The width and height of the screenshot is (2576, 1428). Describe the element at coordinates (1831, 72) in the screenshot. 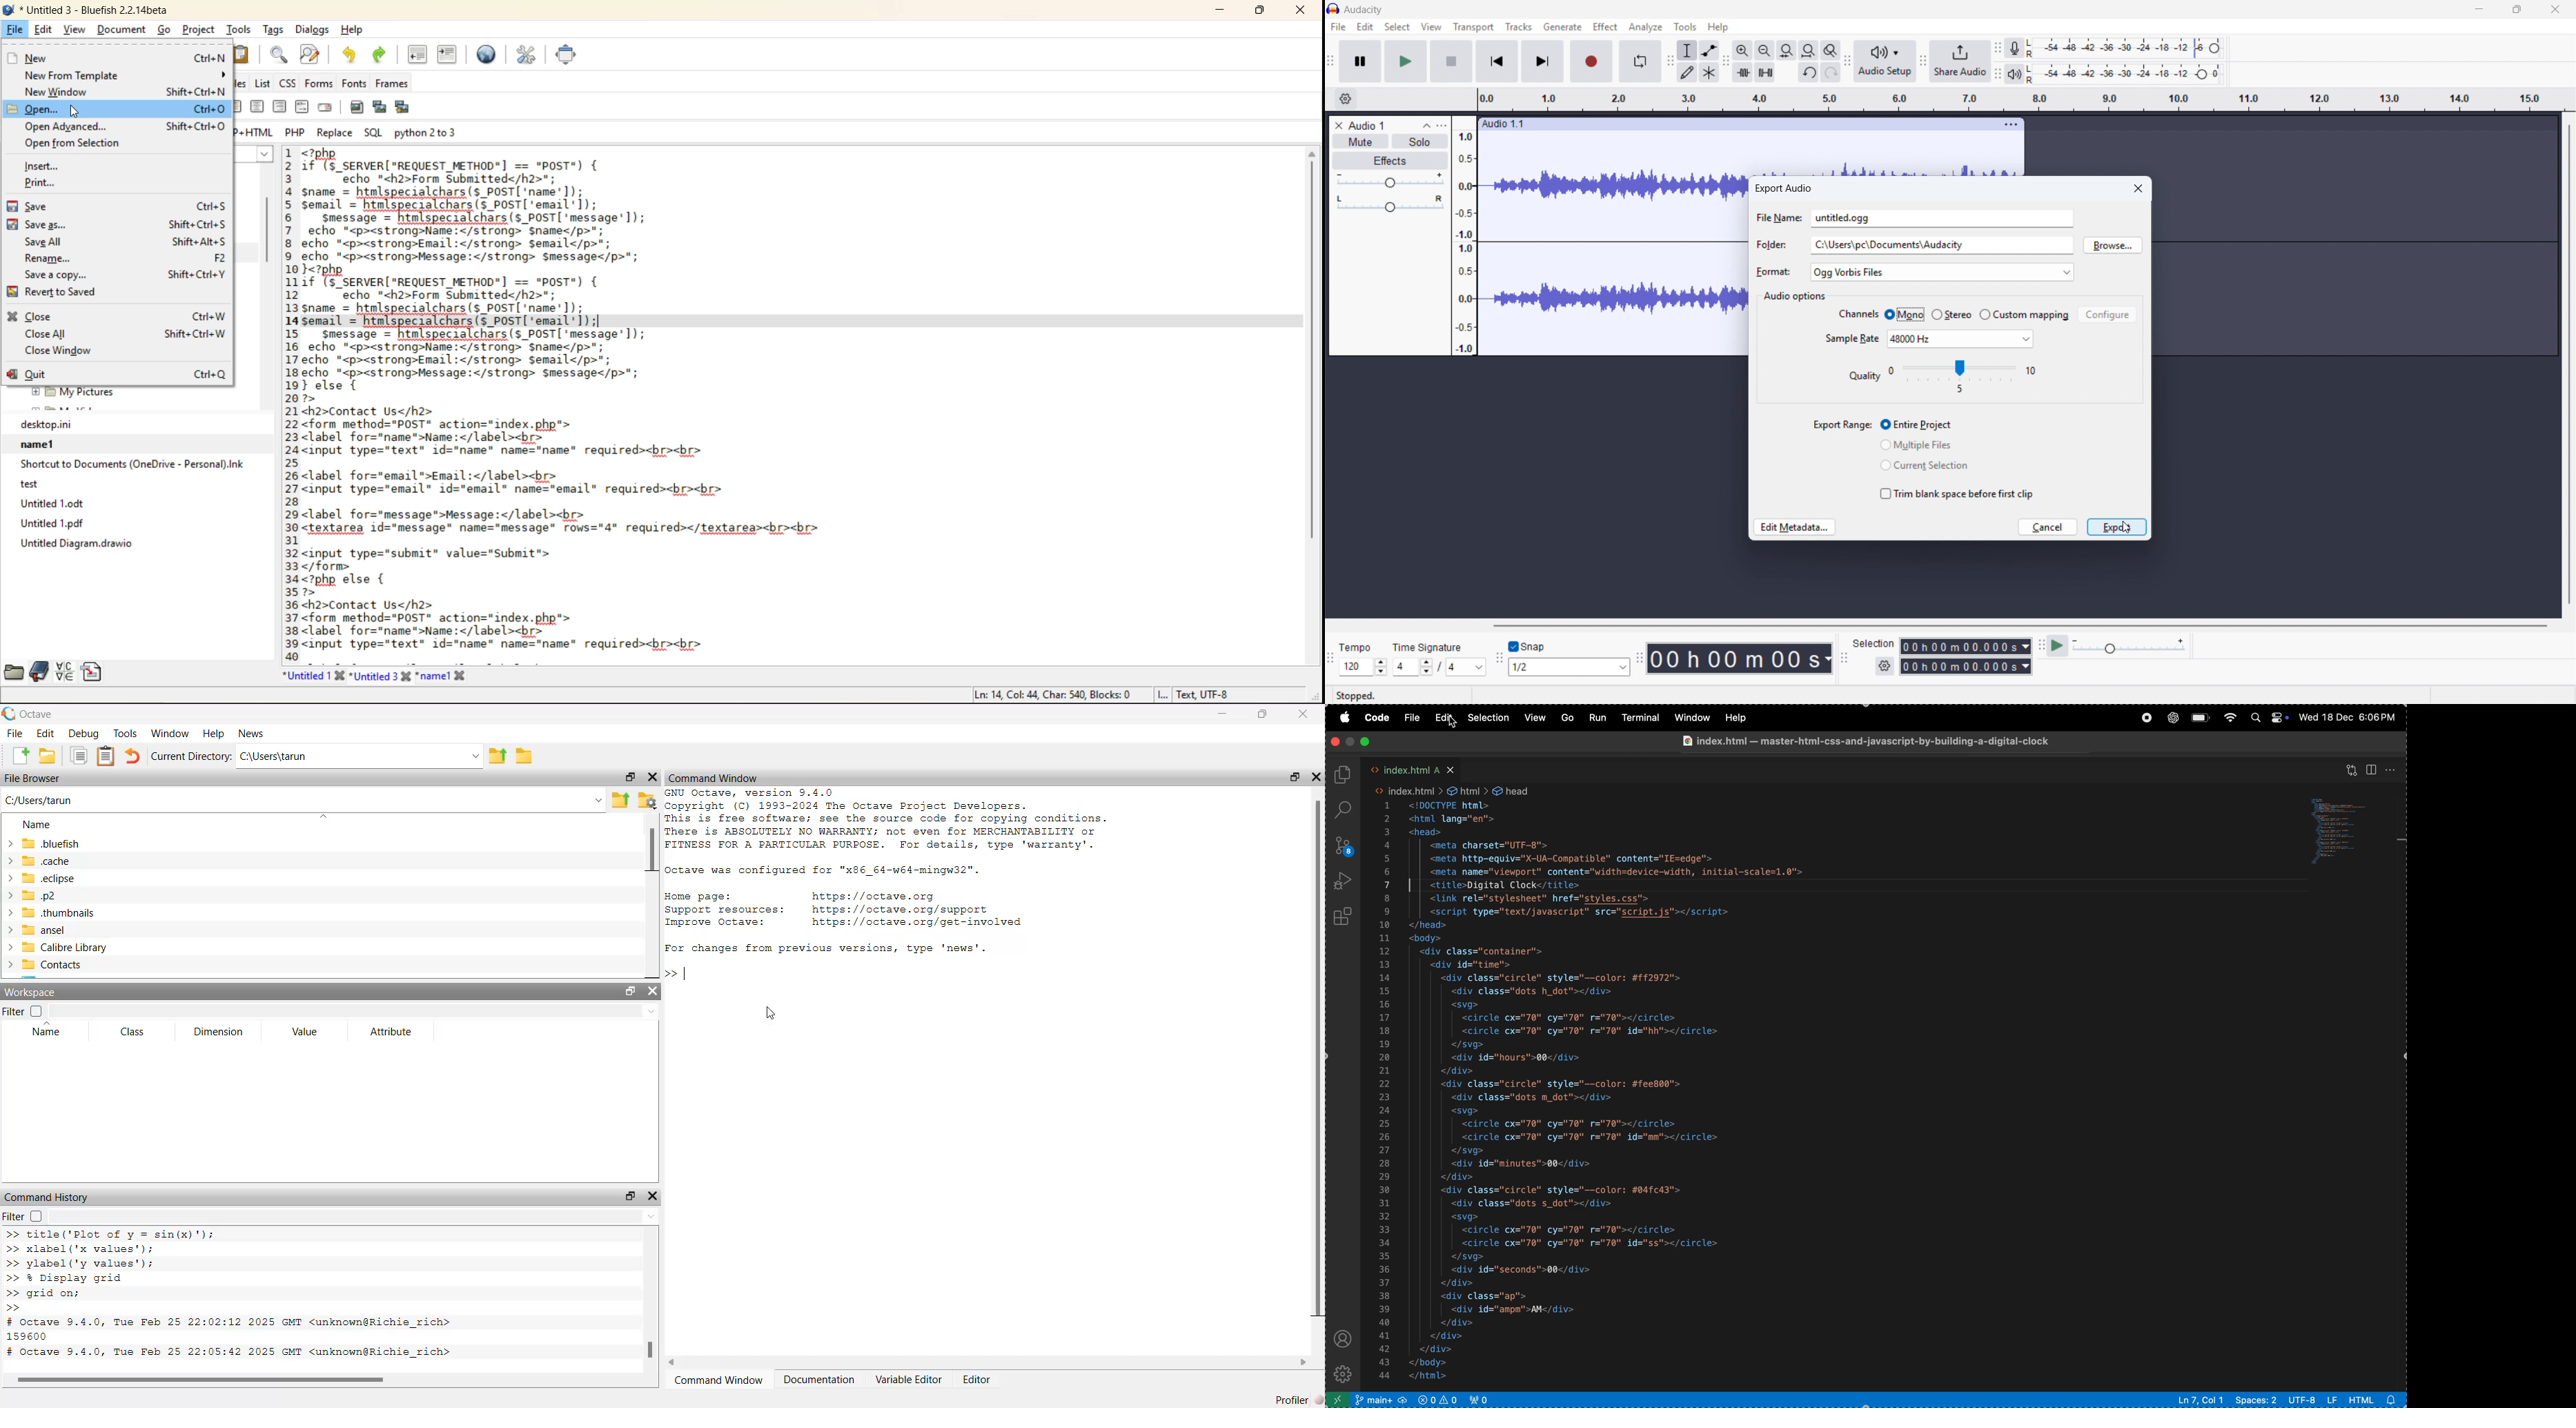

I see `Redo ` at that location.